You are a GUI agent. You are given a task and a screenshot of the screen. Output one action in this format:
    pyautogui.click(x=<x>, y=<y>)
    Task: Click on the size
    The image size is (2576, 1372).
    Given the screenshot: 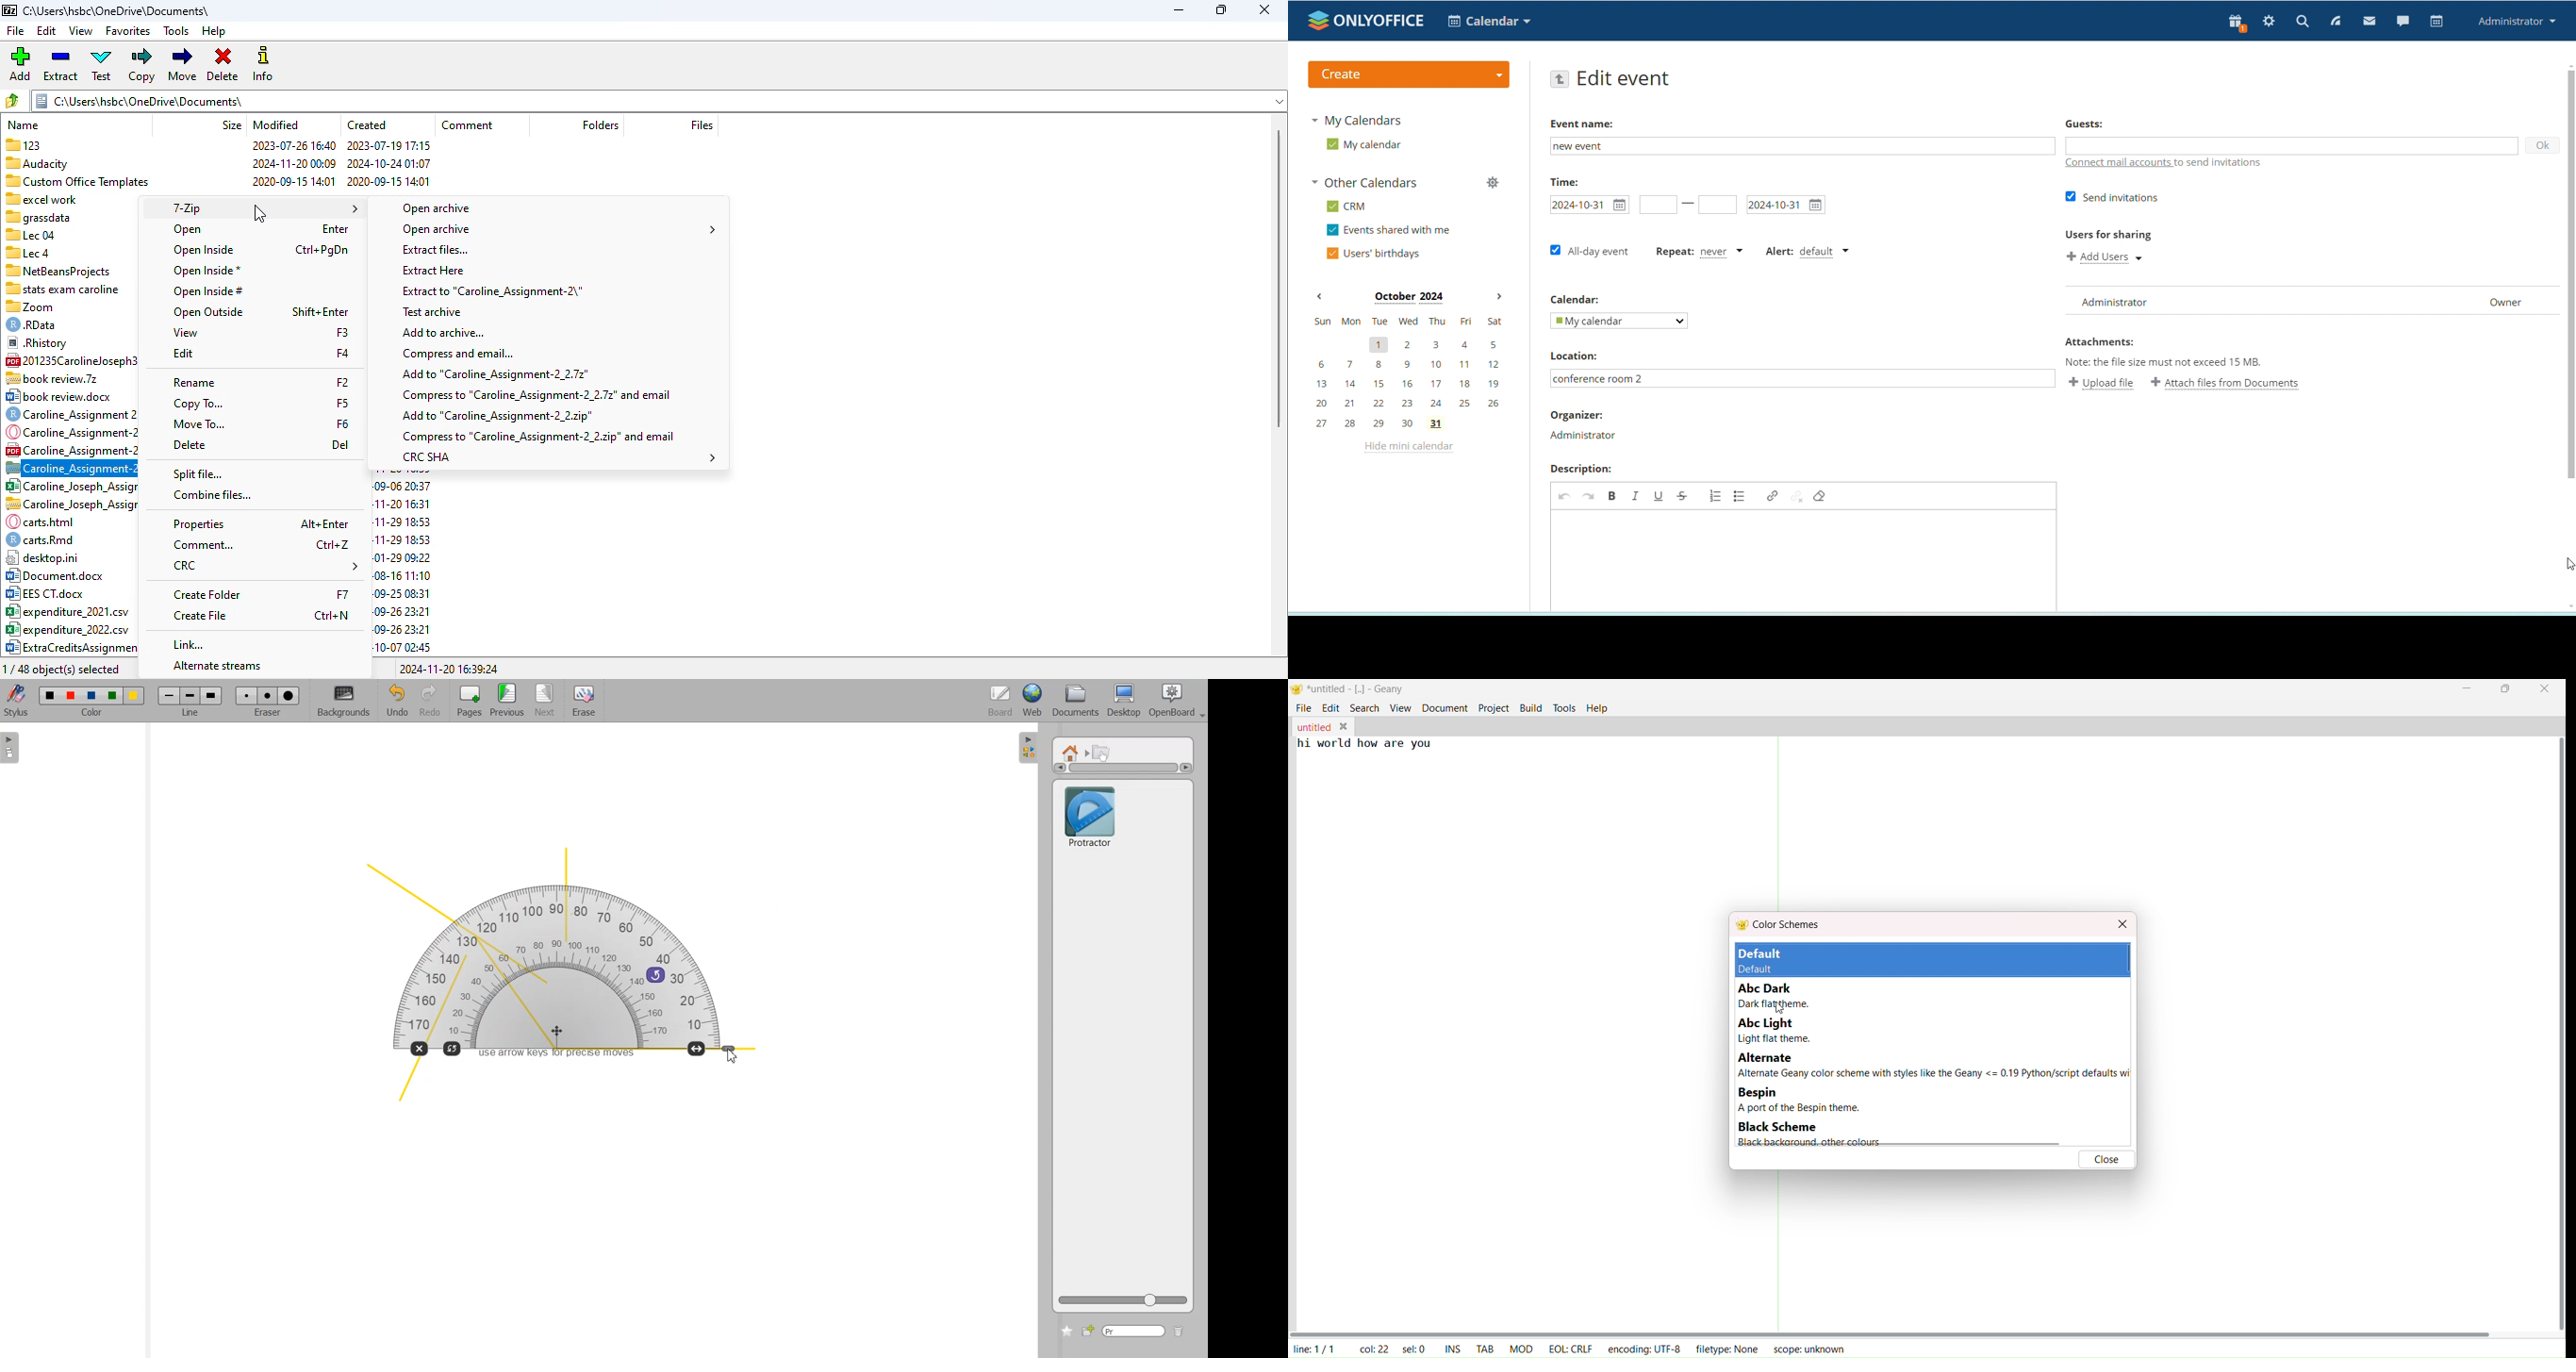 What is the action you would take?
    pyautogui.click(x=232, y=124)
    